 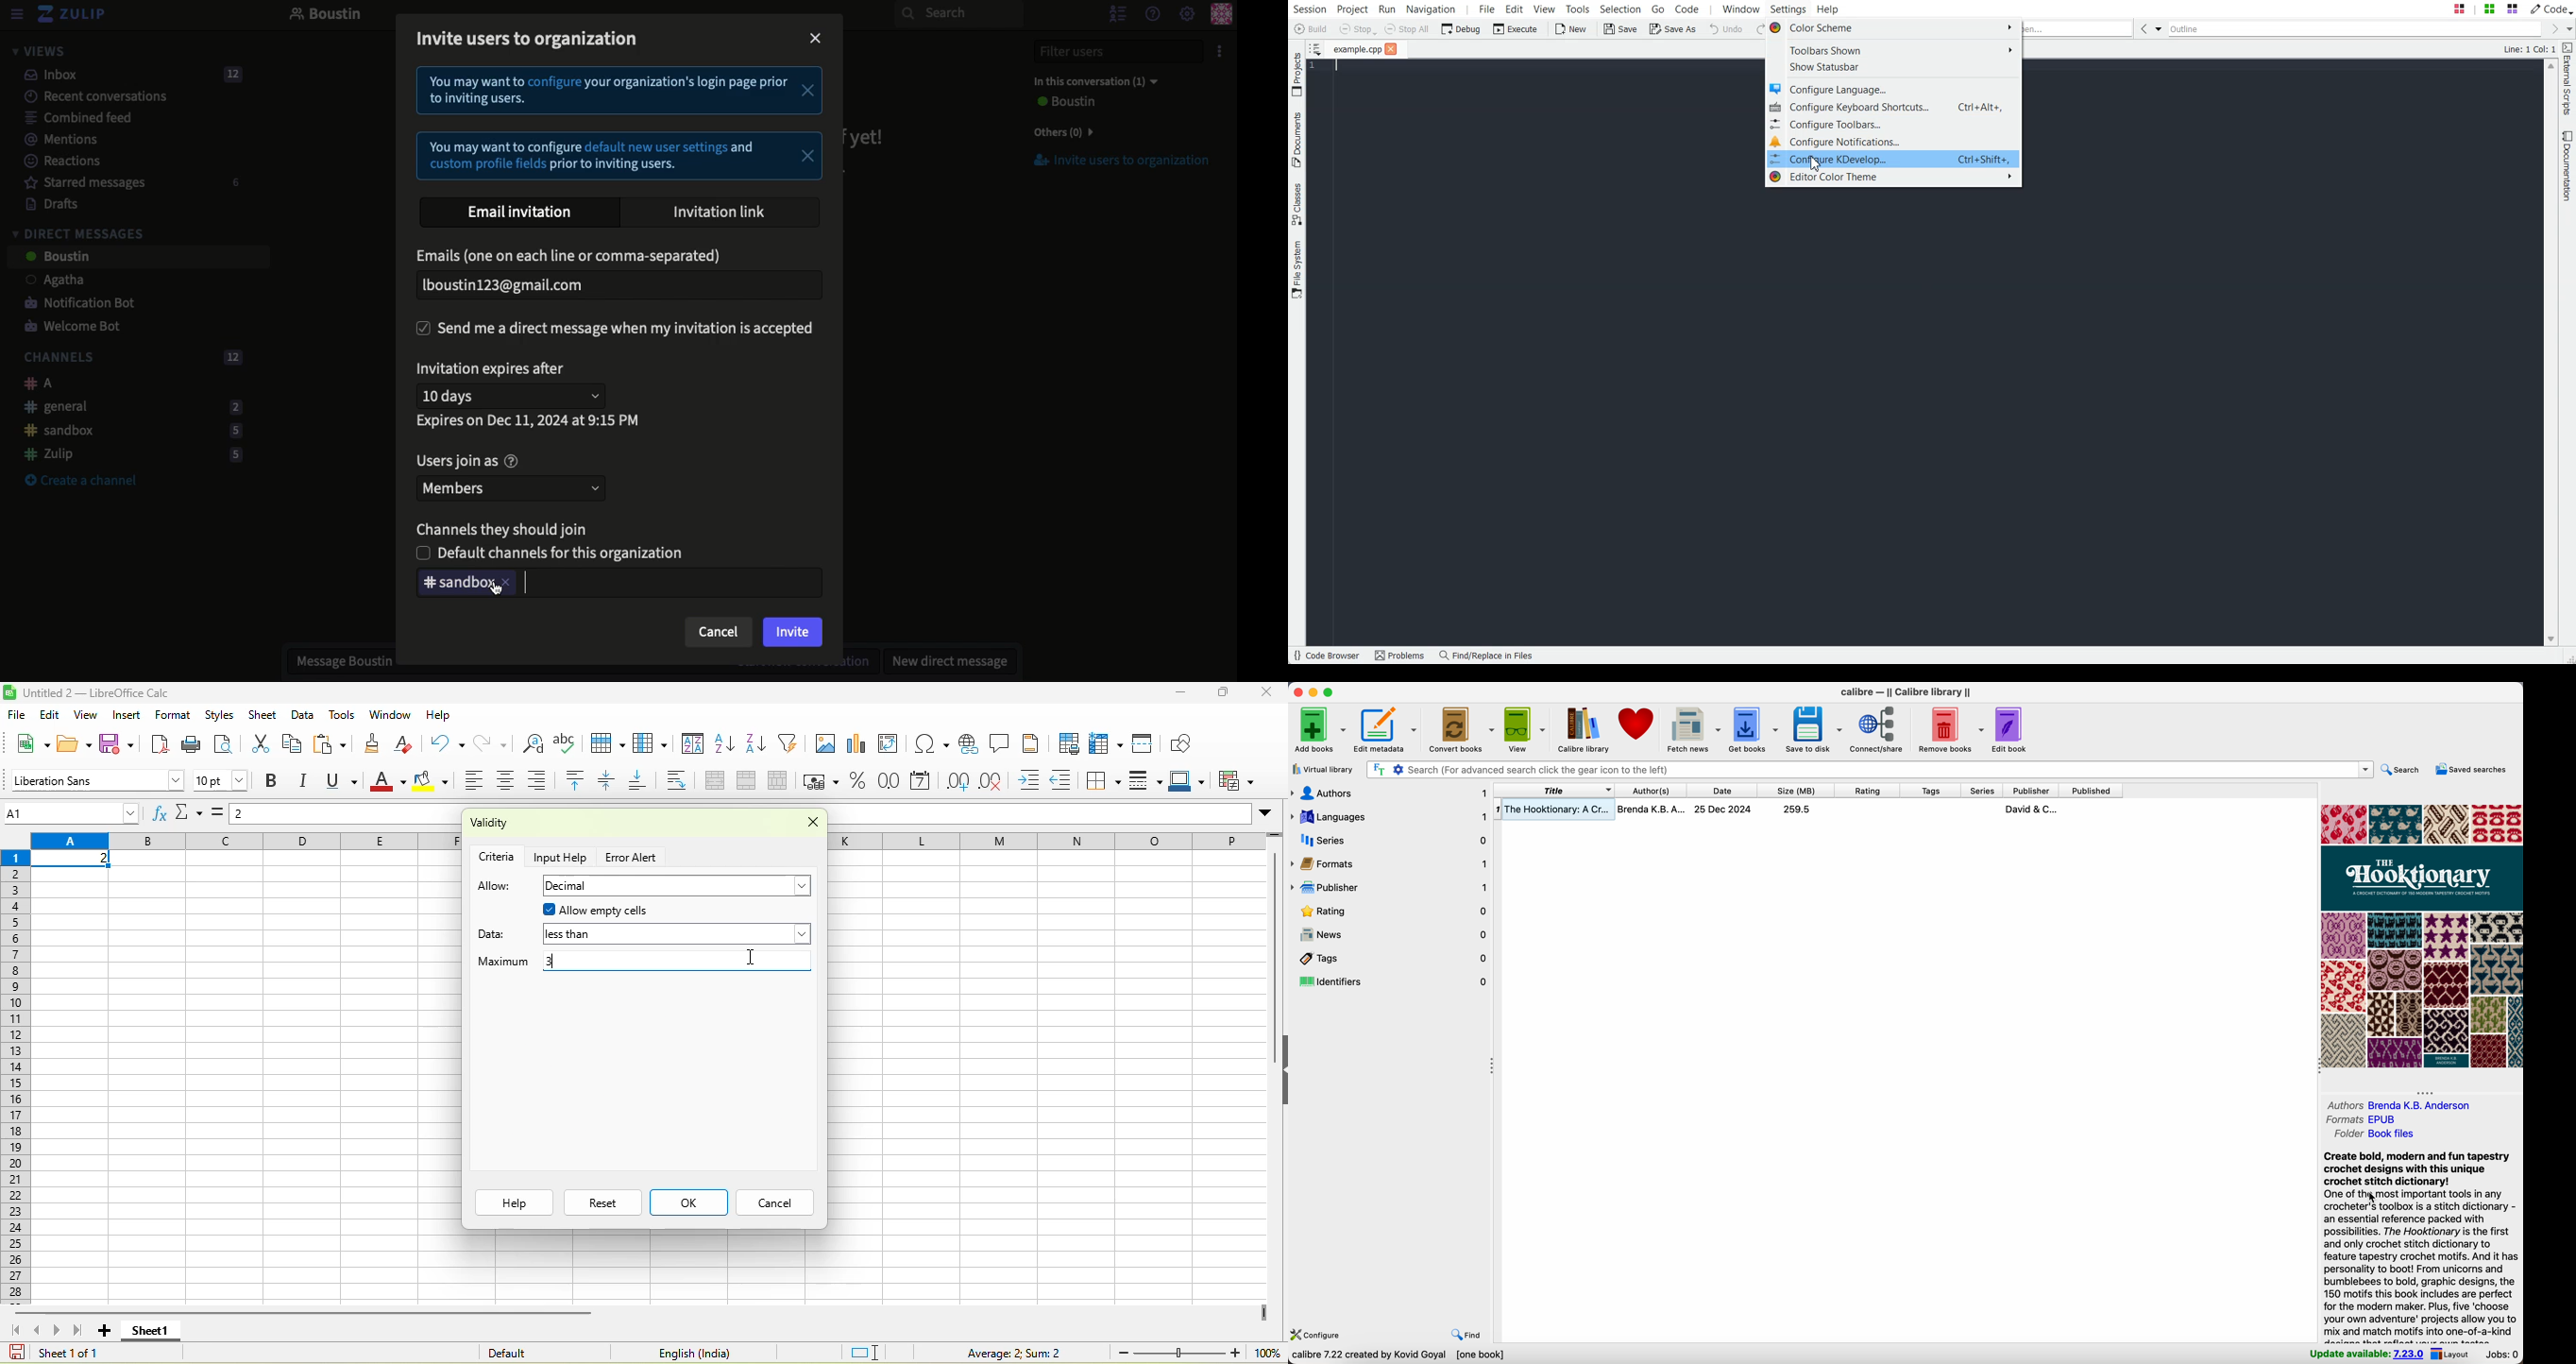 What do you see at coordinates (928, 743) in the screenshot?
I see `special character` at bounding box center [928, 743].